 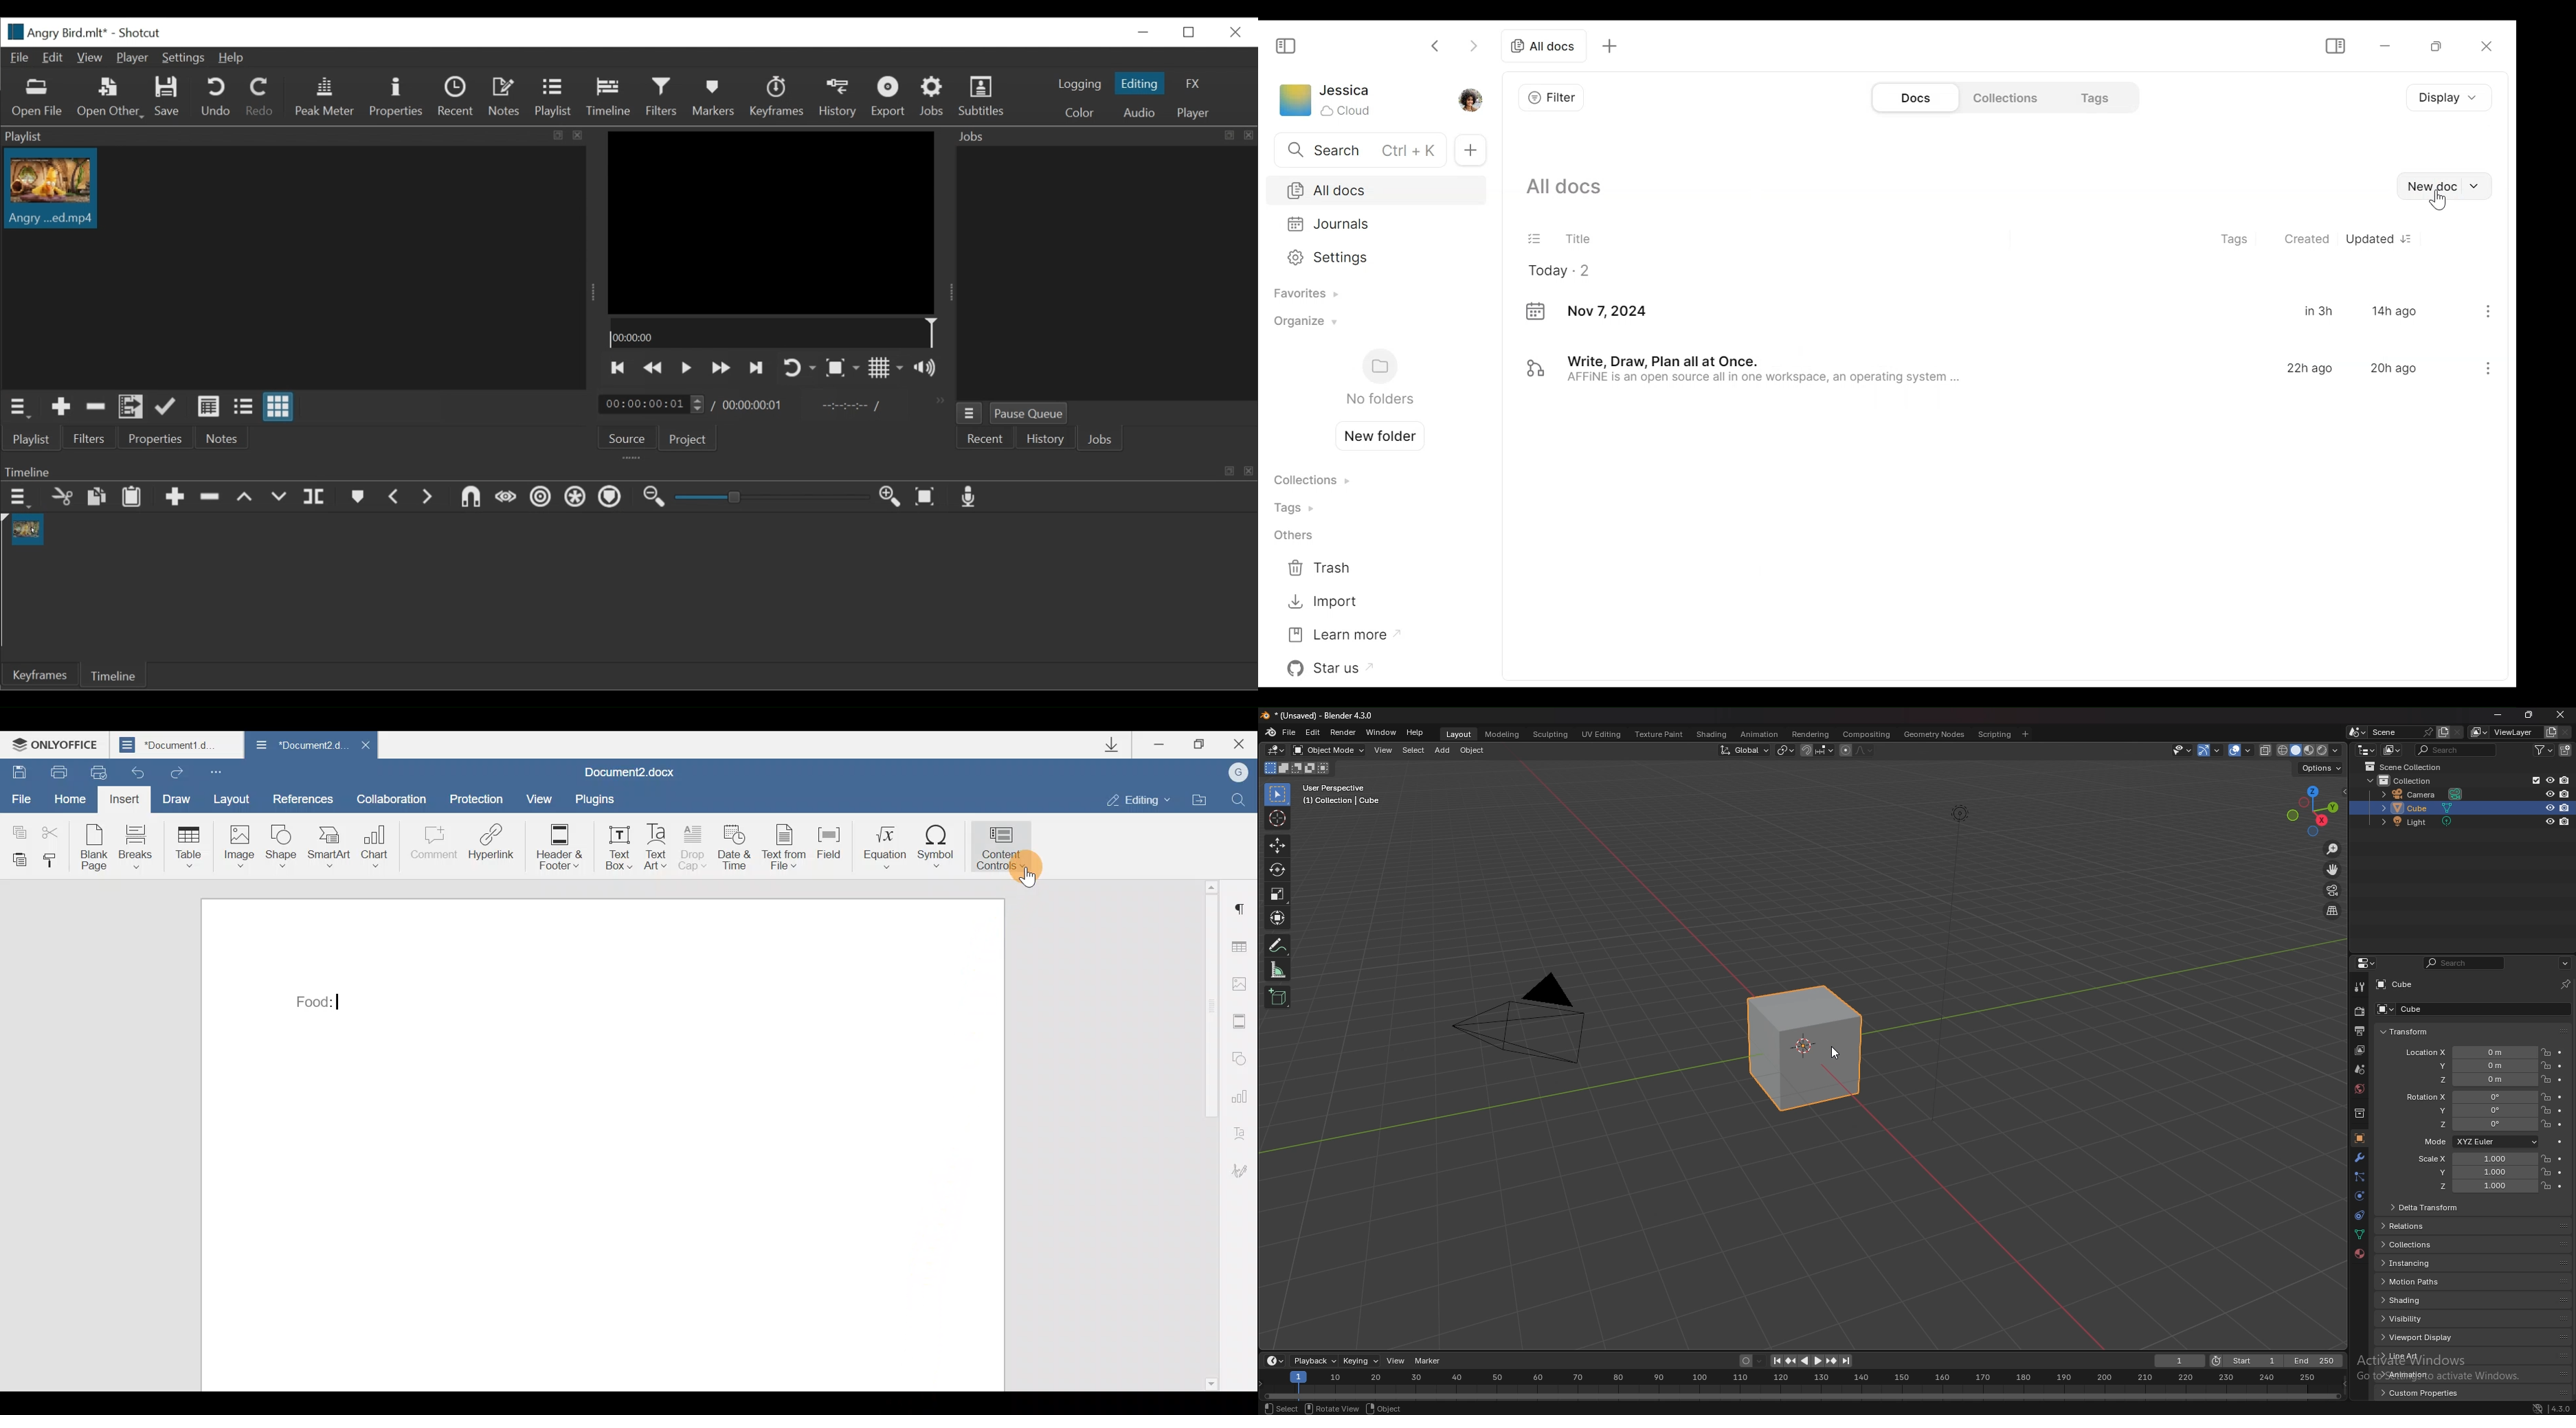 What do you see at coordinates (2408, 780) in the screenshot?
I see `collection` at bounding box center [2408, 780].